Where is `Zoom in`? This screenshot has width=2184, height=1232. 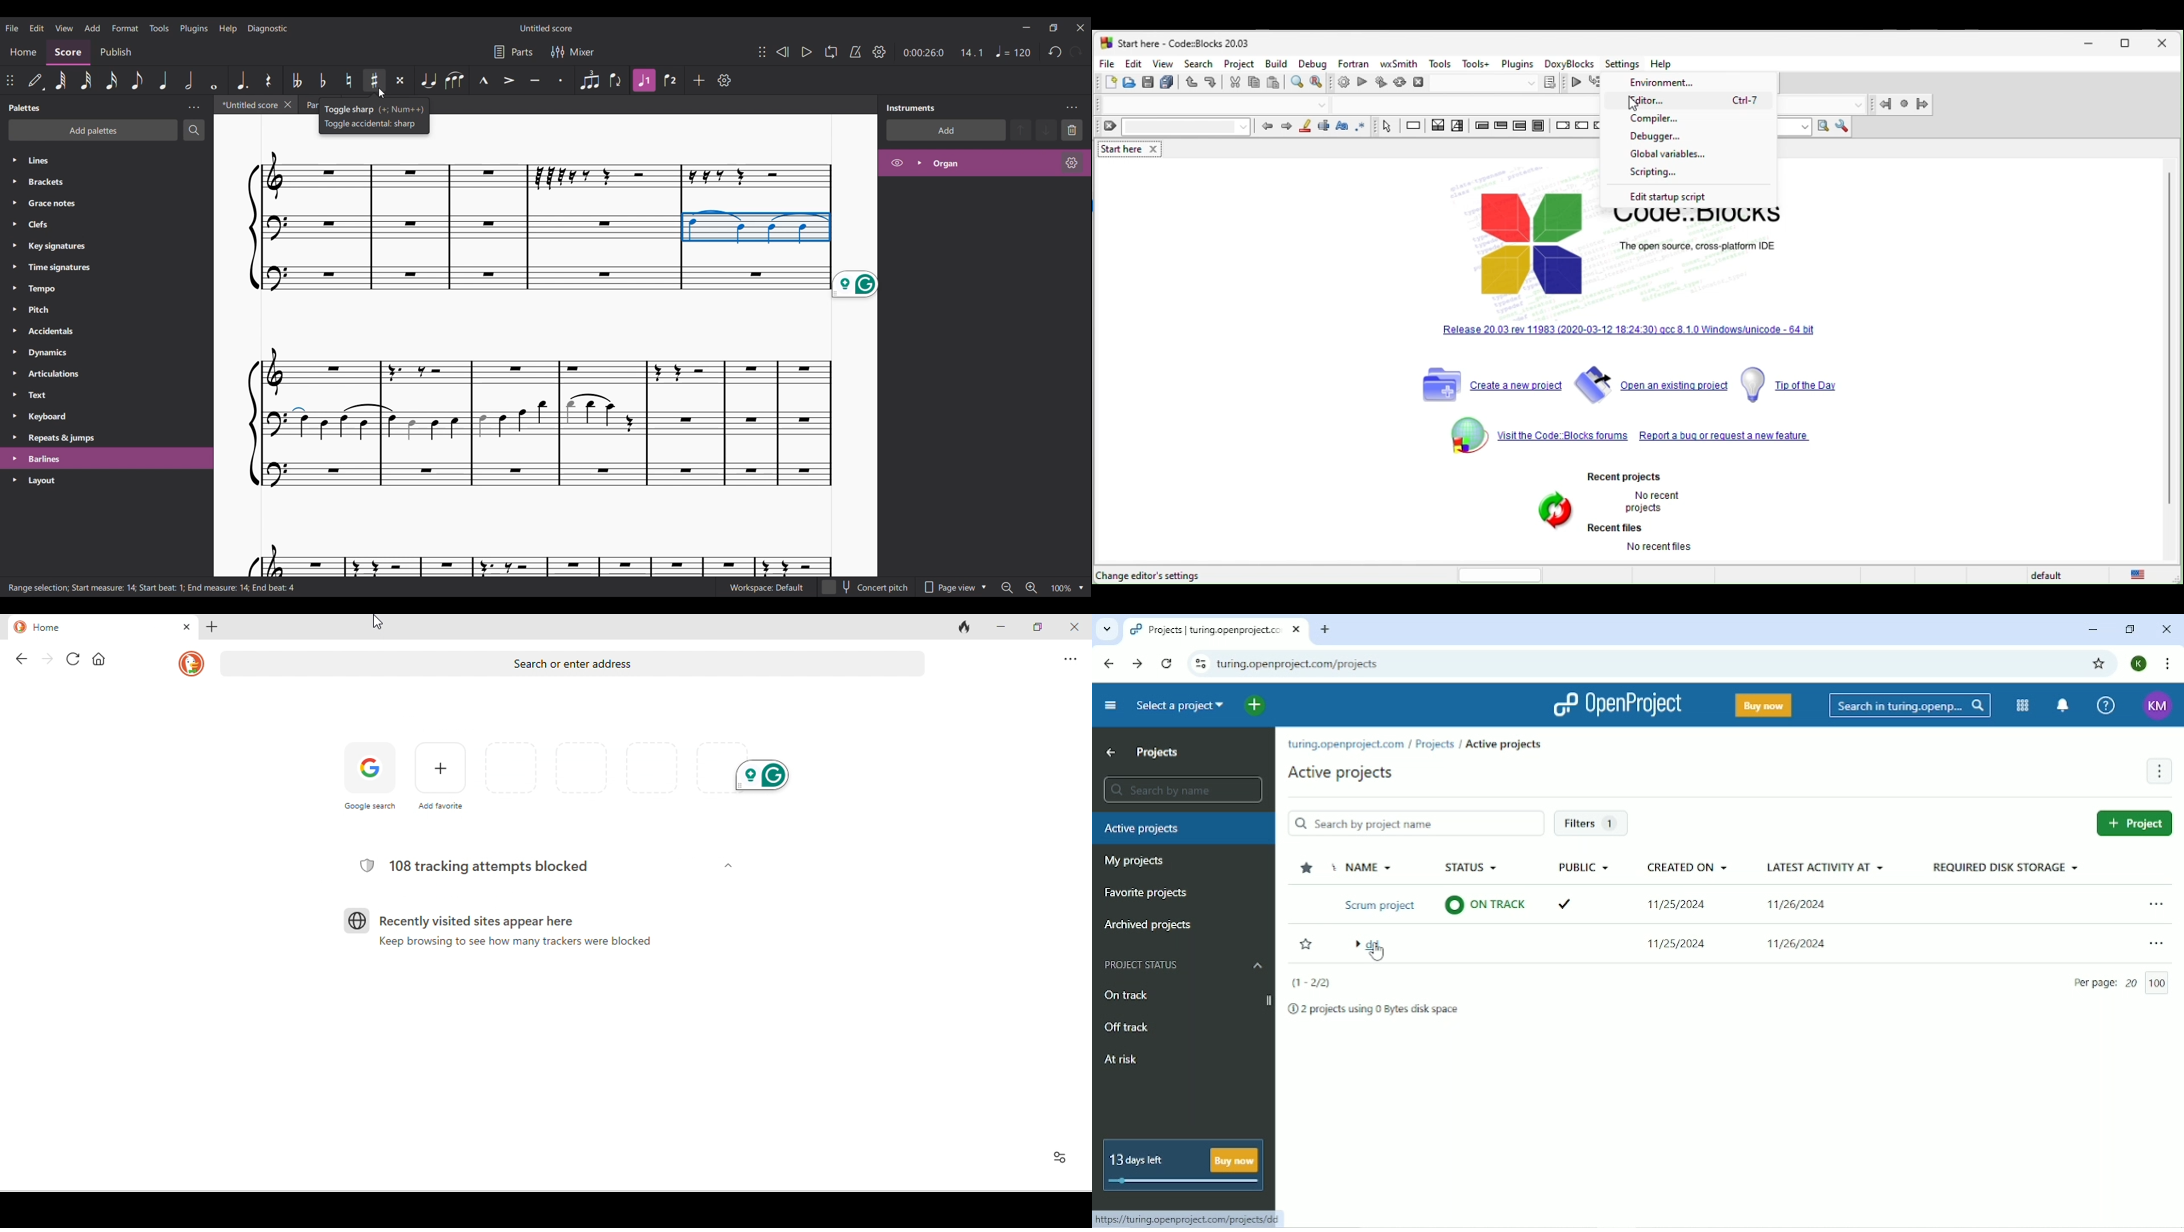 Zoom in is located at coordinates (1032, 588).